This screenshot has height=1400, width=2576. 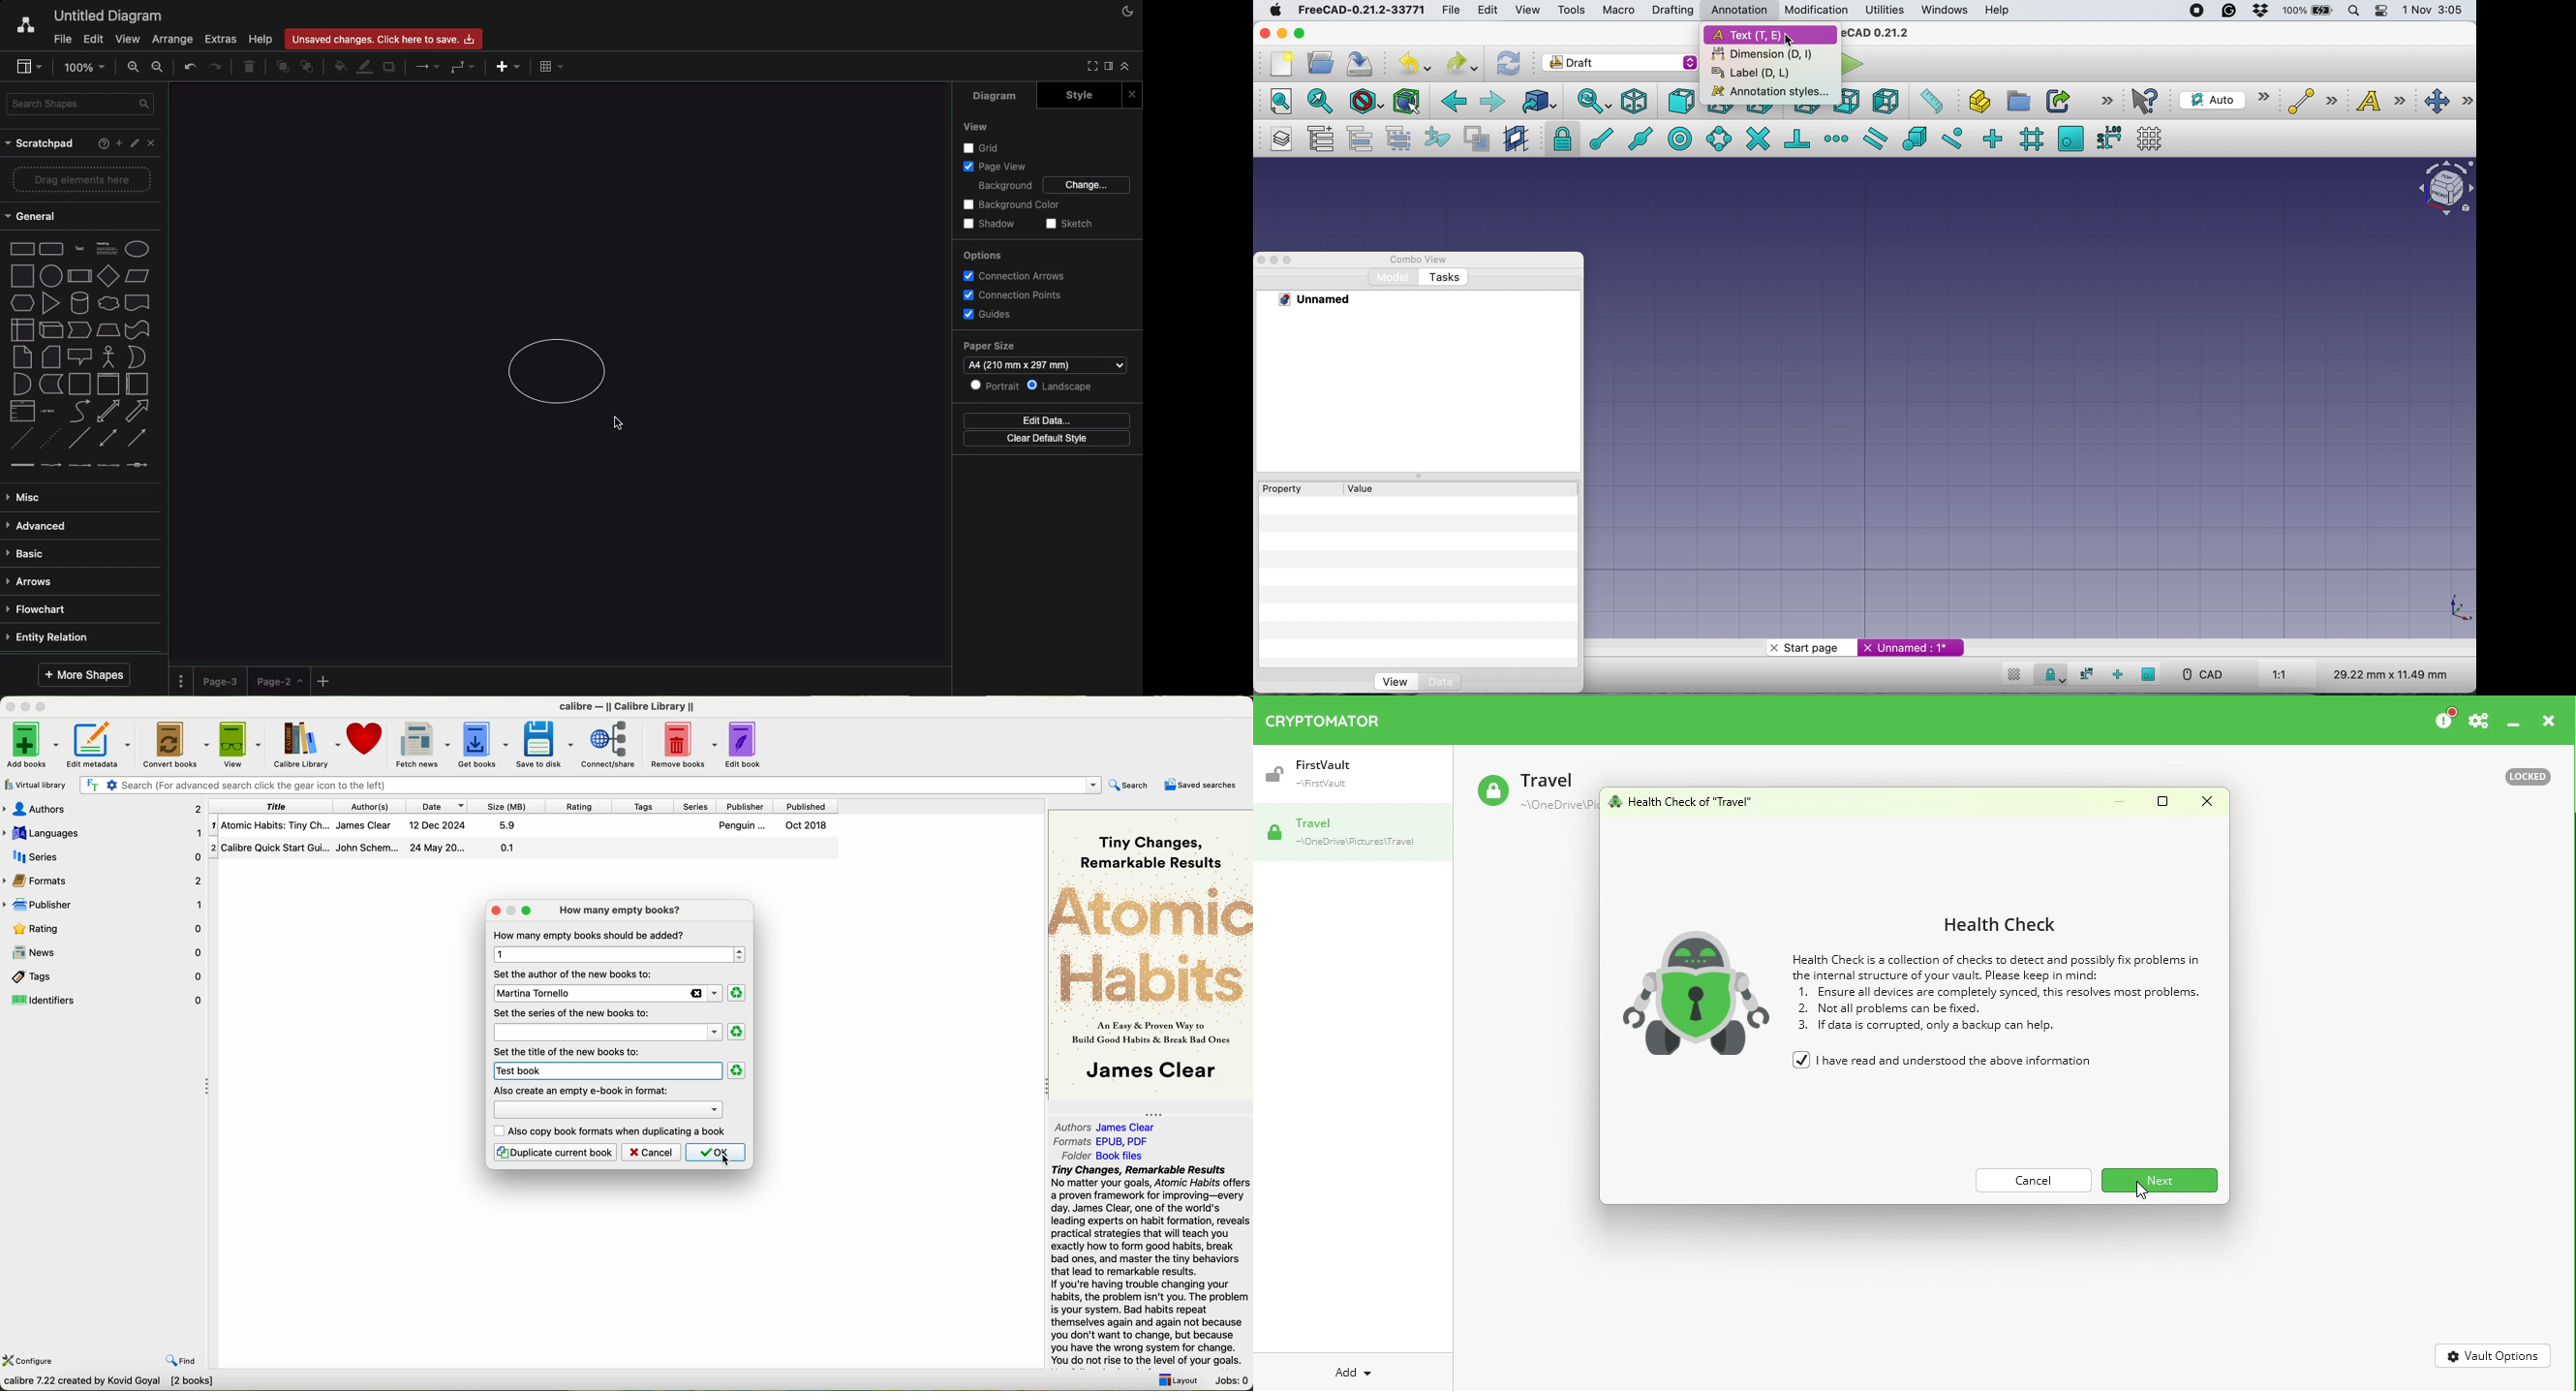 What do you see at coordinates (2207, 676) in the screenshot?
I see `cad` at bounding box center [2207, 676].